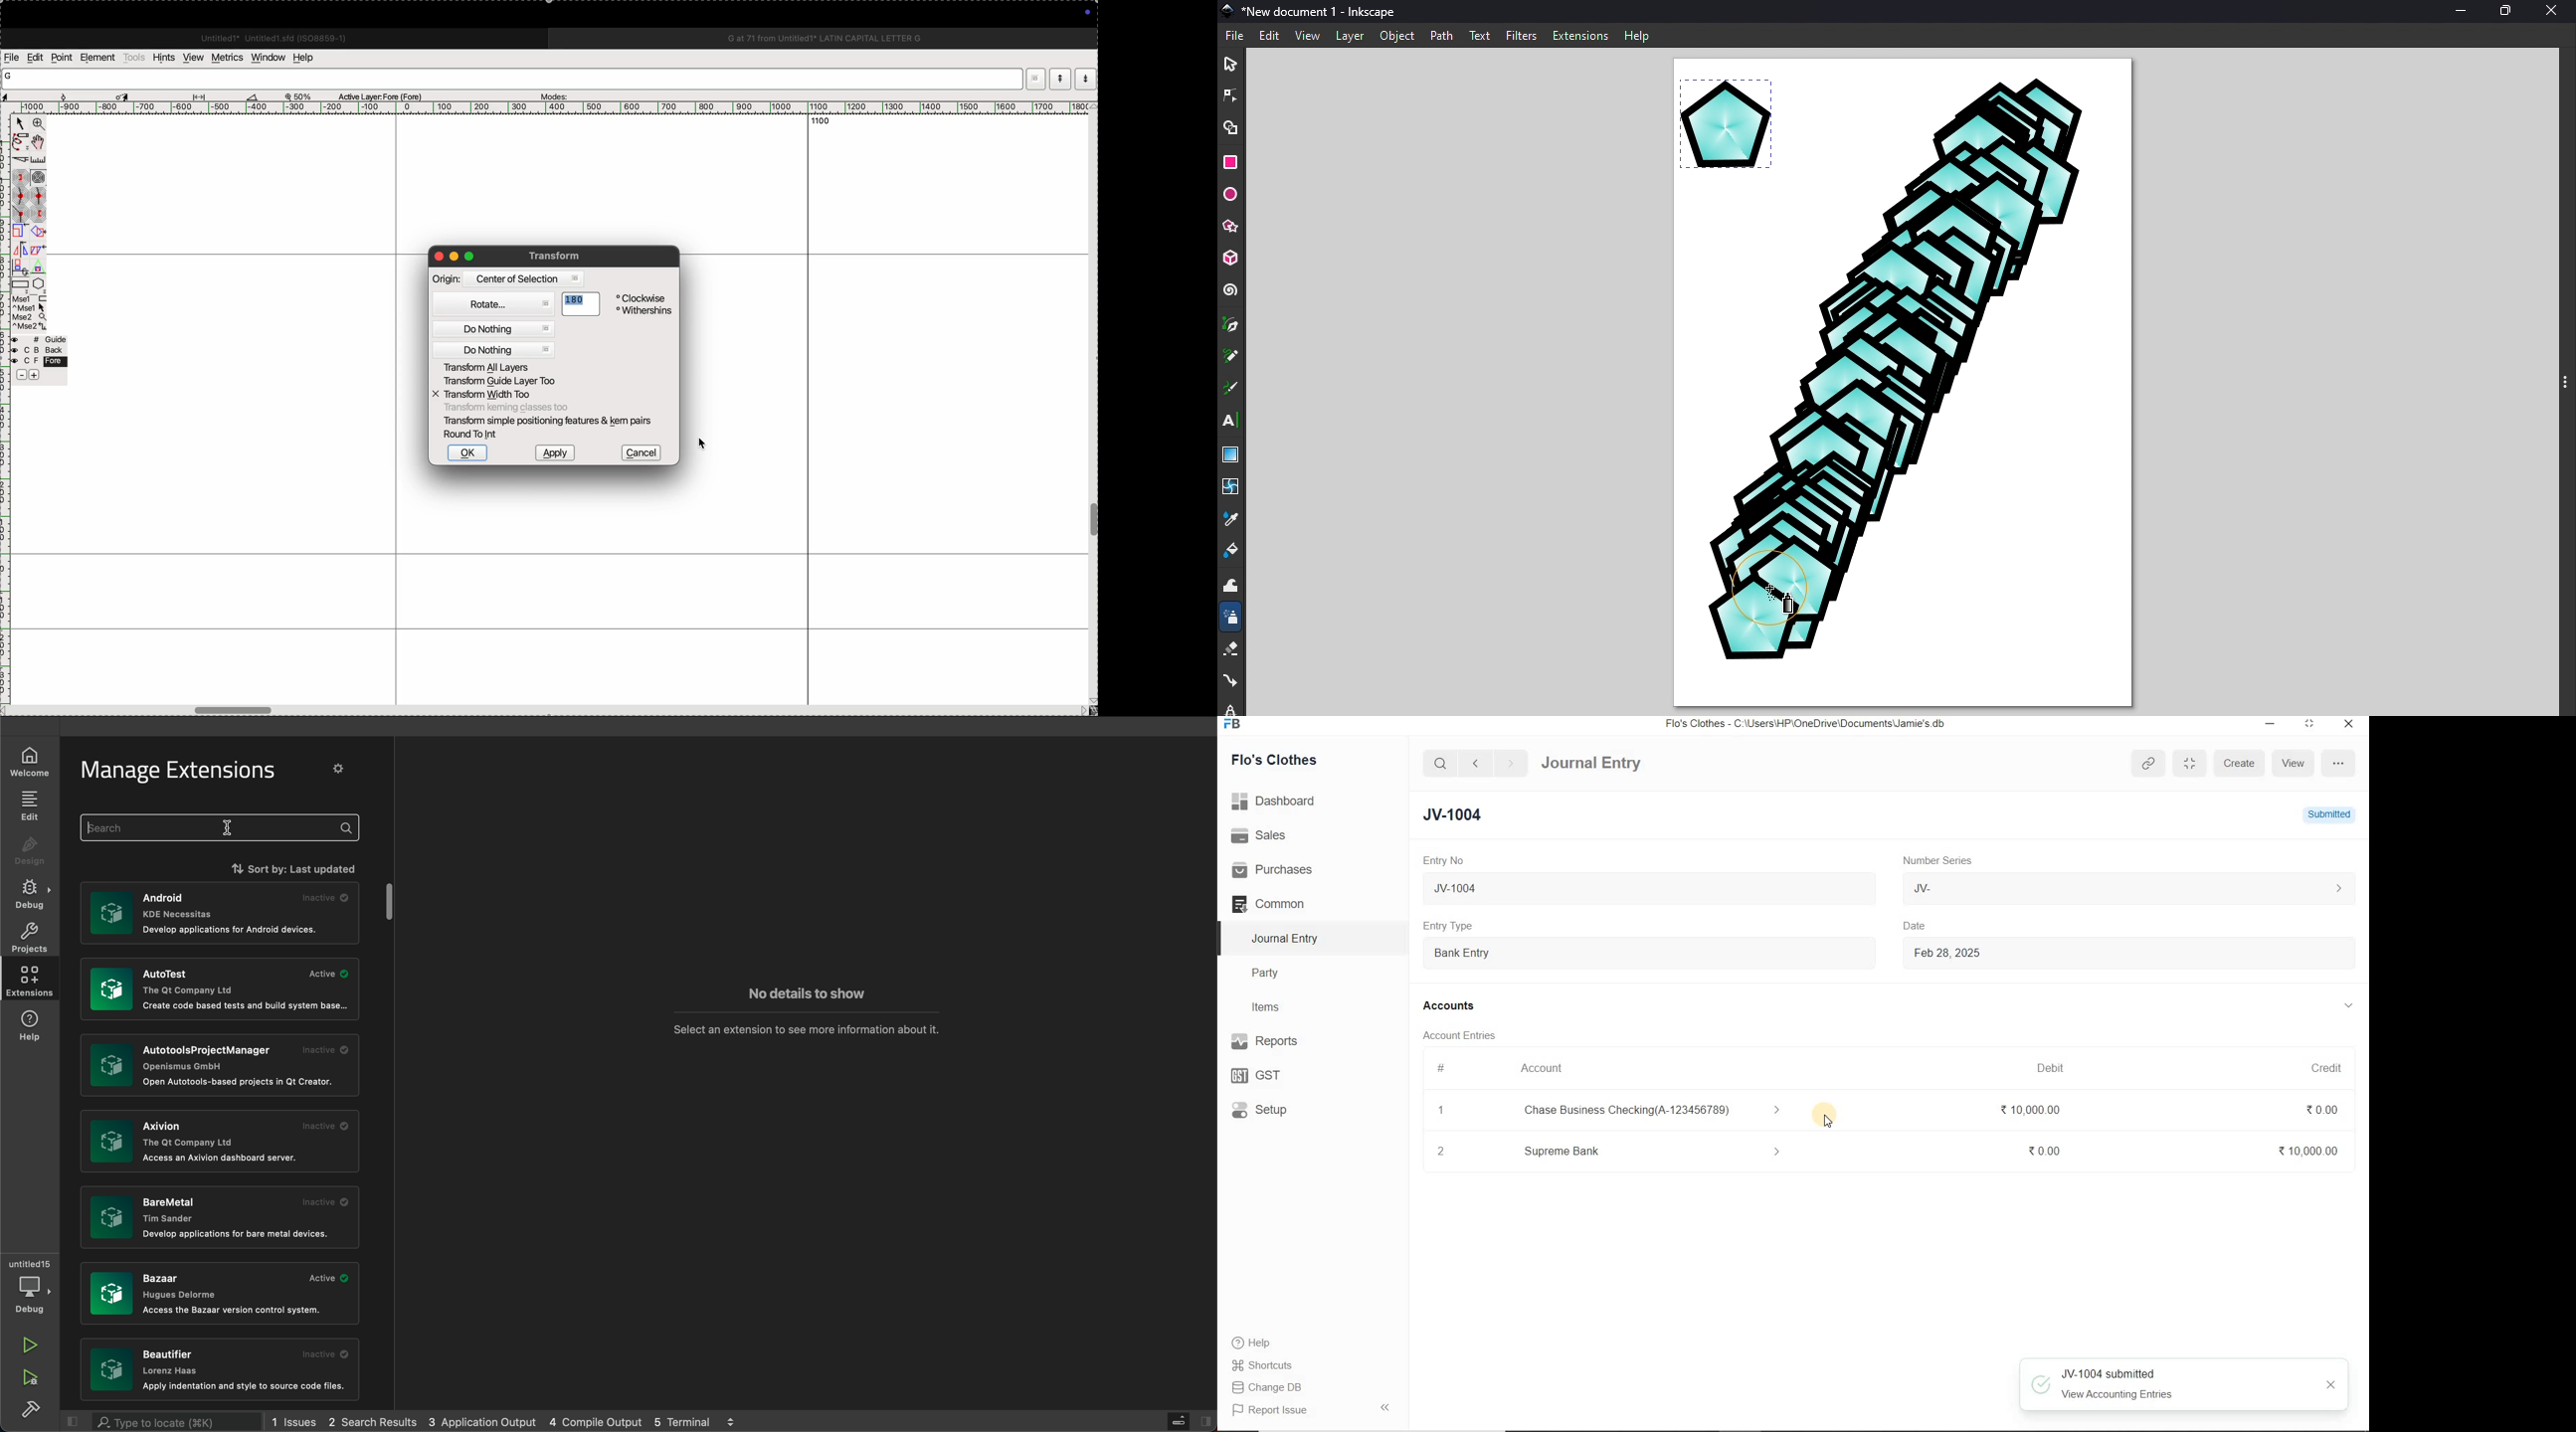  I want to click on extension text, so click(181, 1286).